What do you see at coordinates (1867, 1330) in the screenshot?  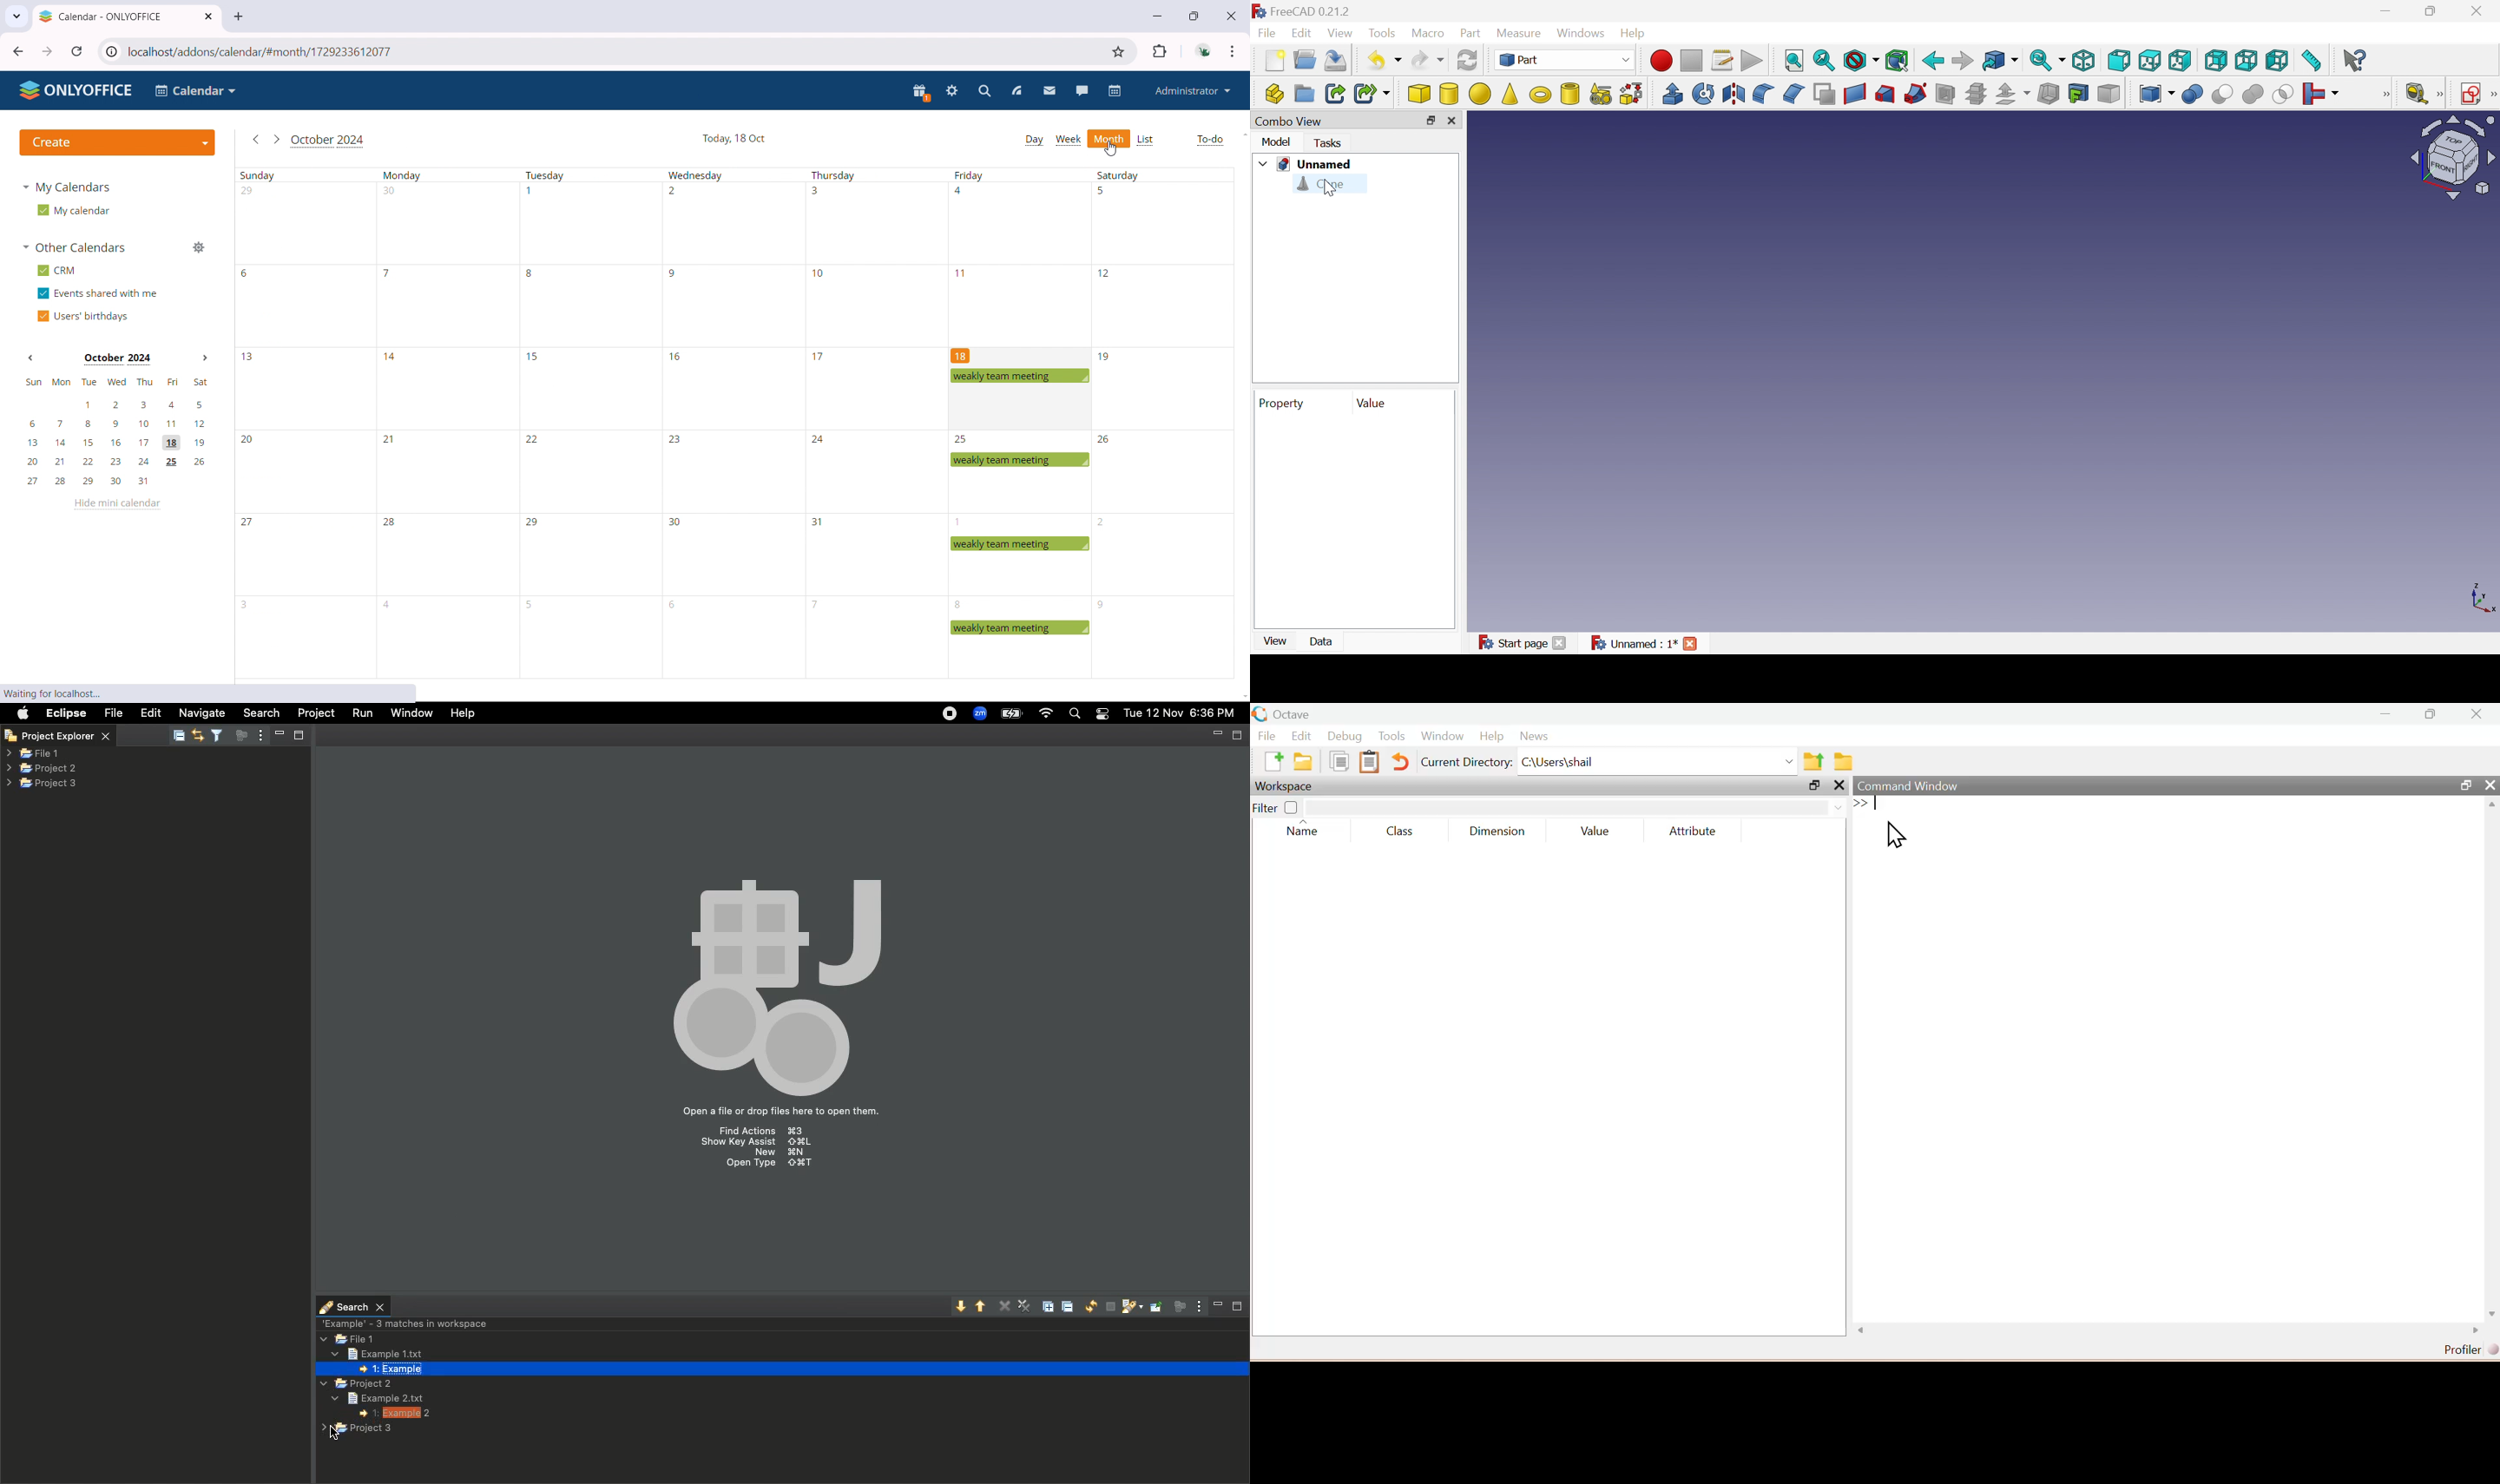 I see `` at bounding box center [1867, 1330].